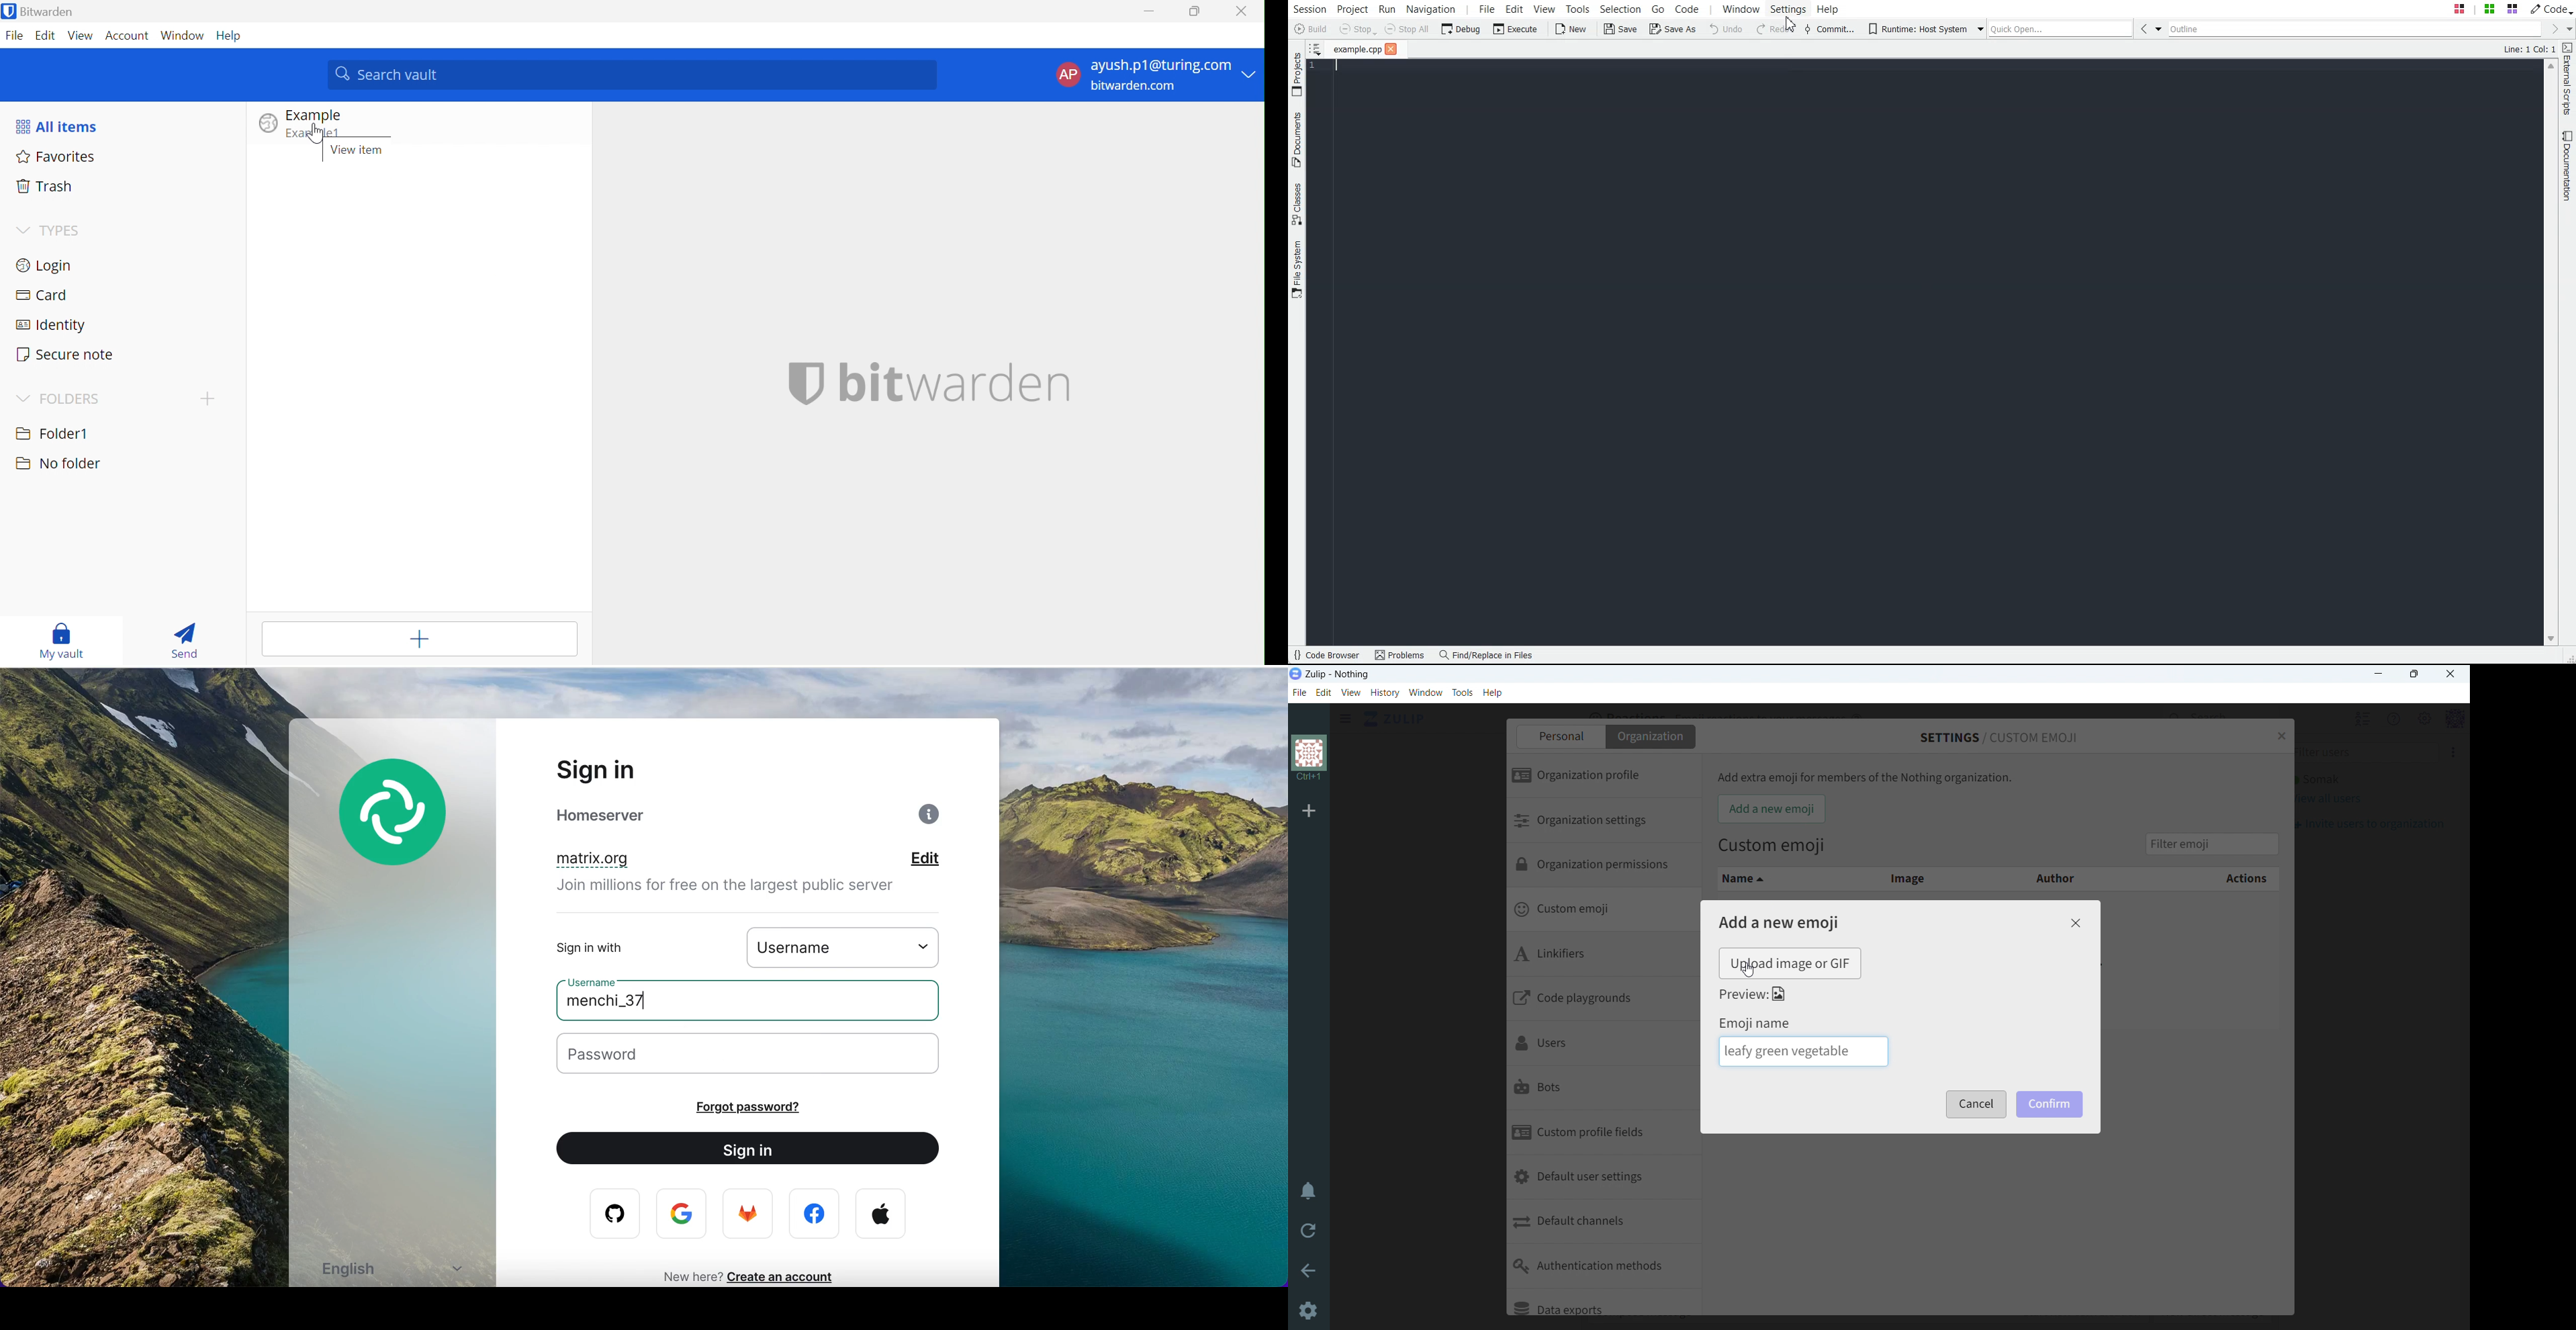  Describe the element at coordinates (1978, 28) in the screenshot. I see `Drop down box` at that location.